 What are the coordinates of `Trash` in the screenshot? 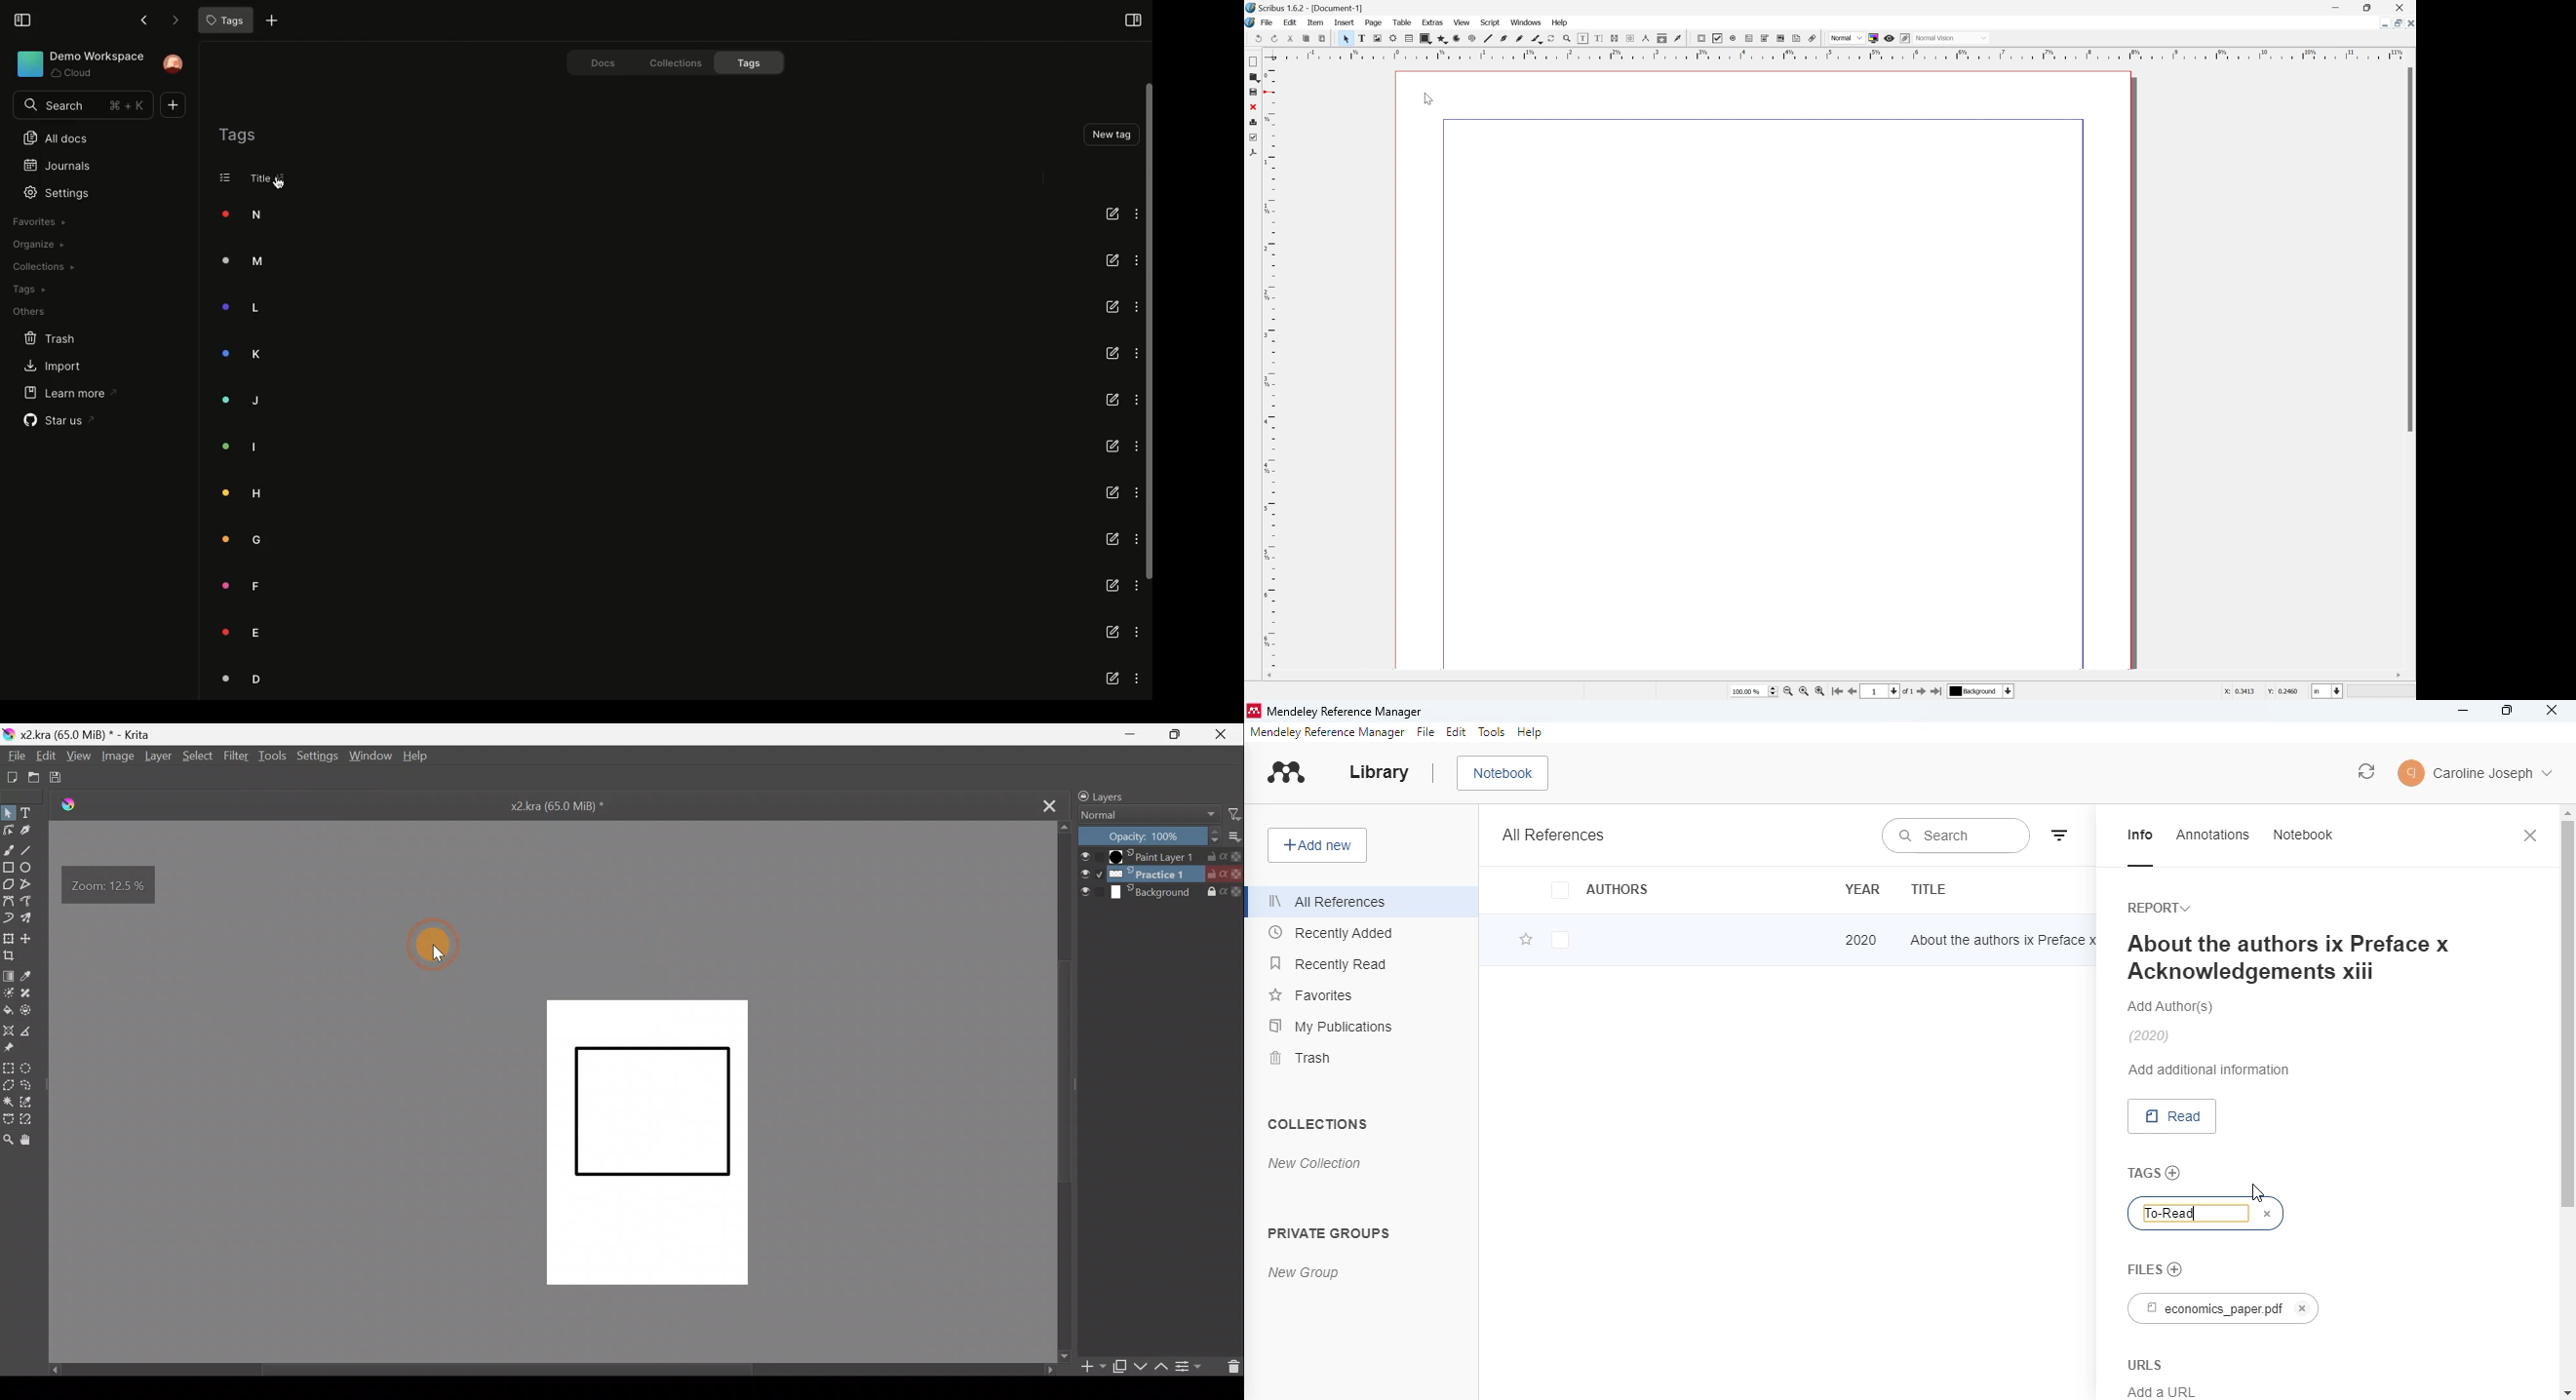 It's located at (40, 337).